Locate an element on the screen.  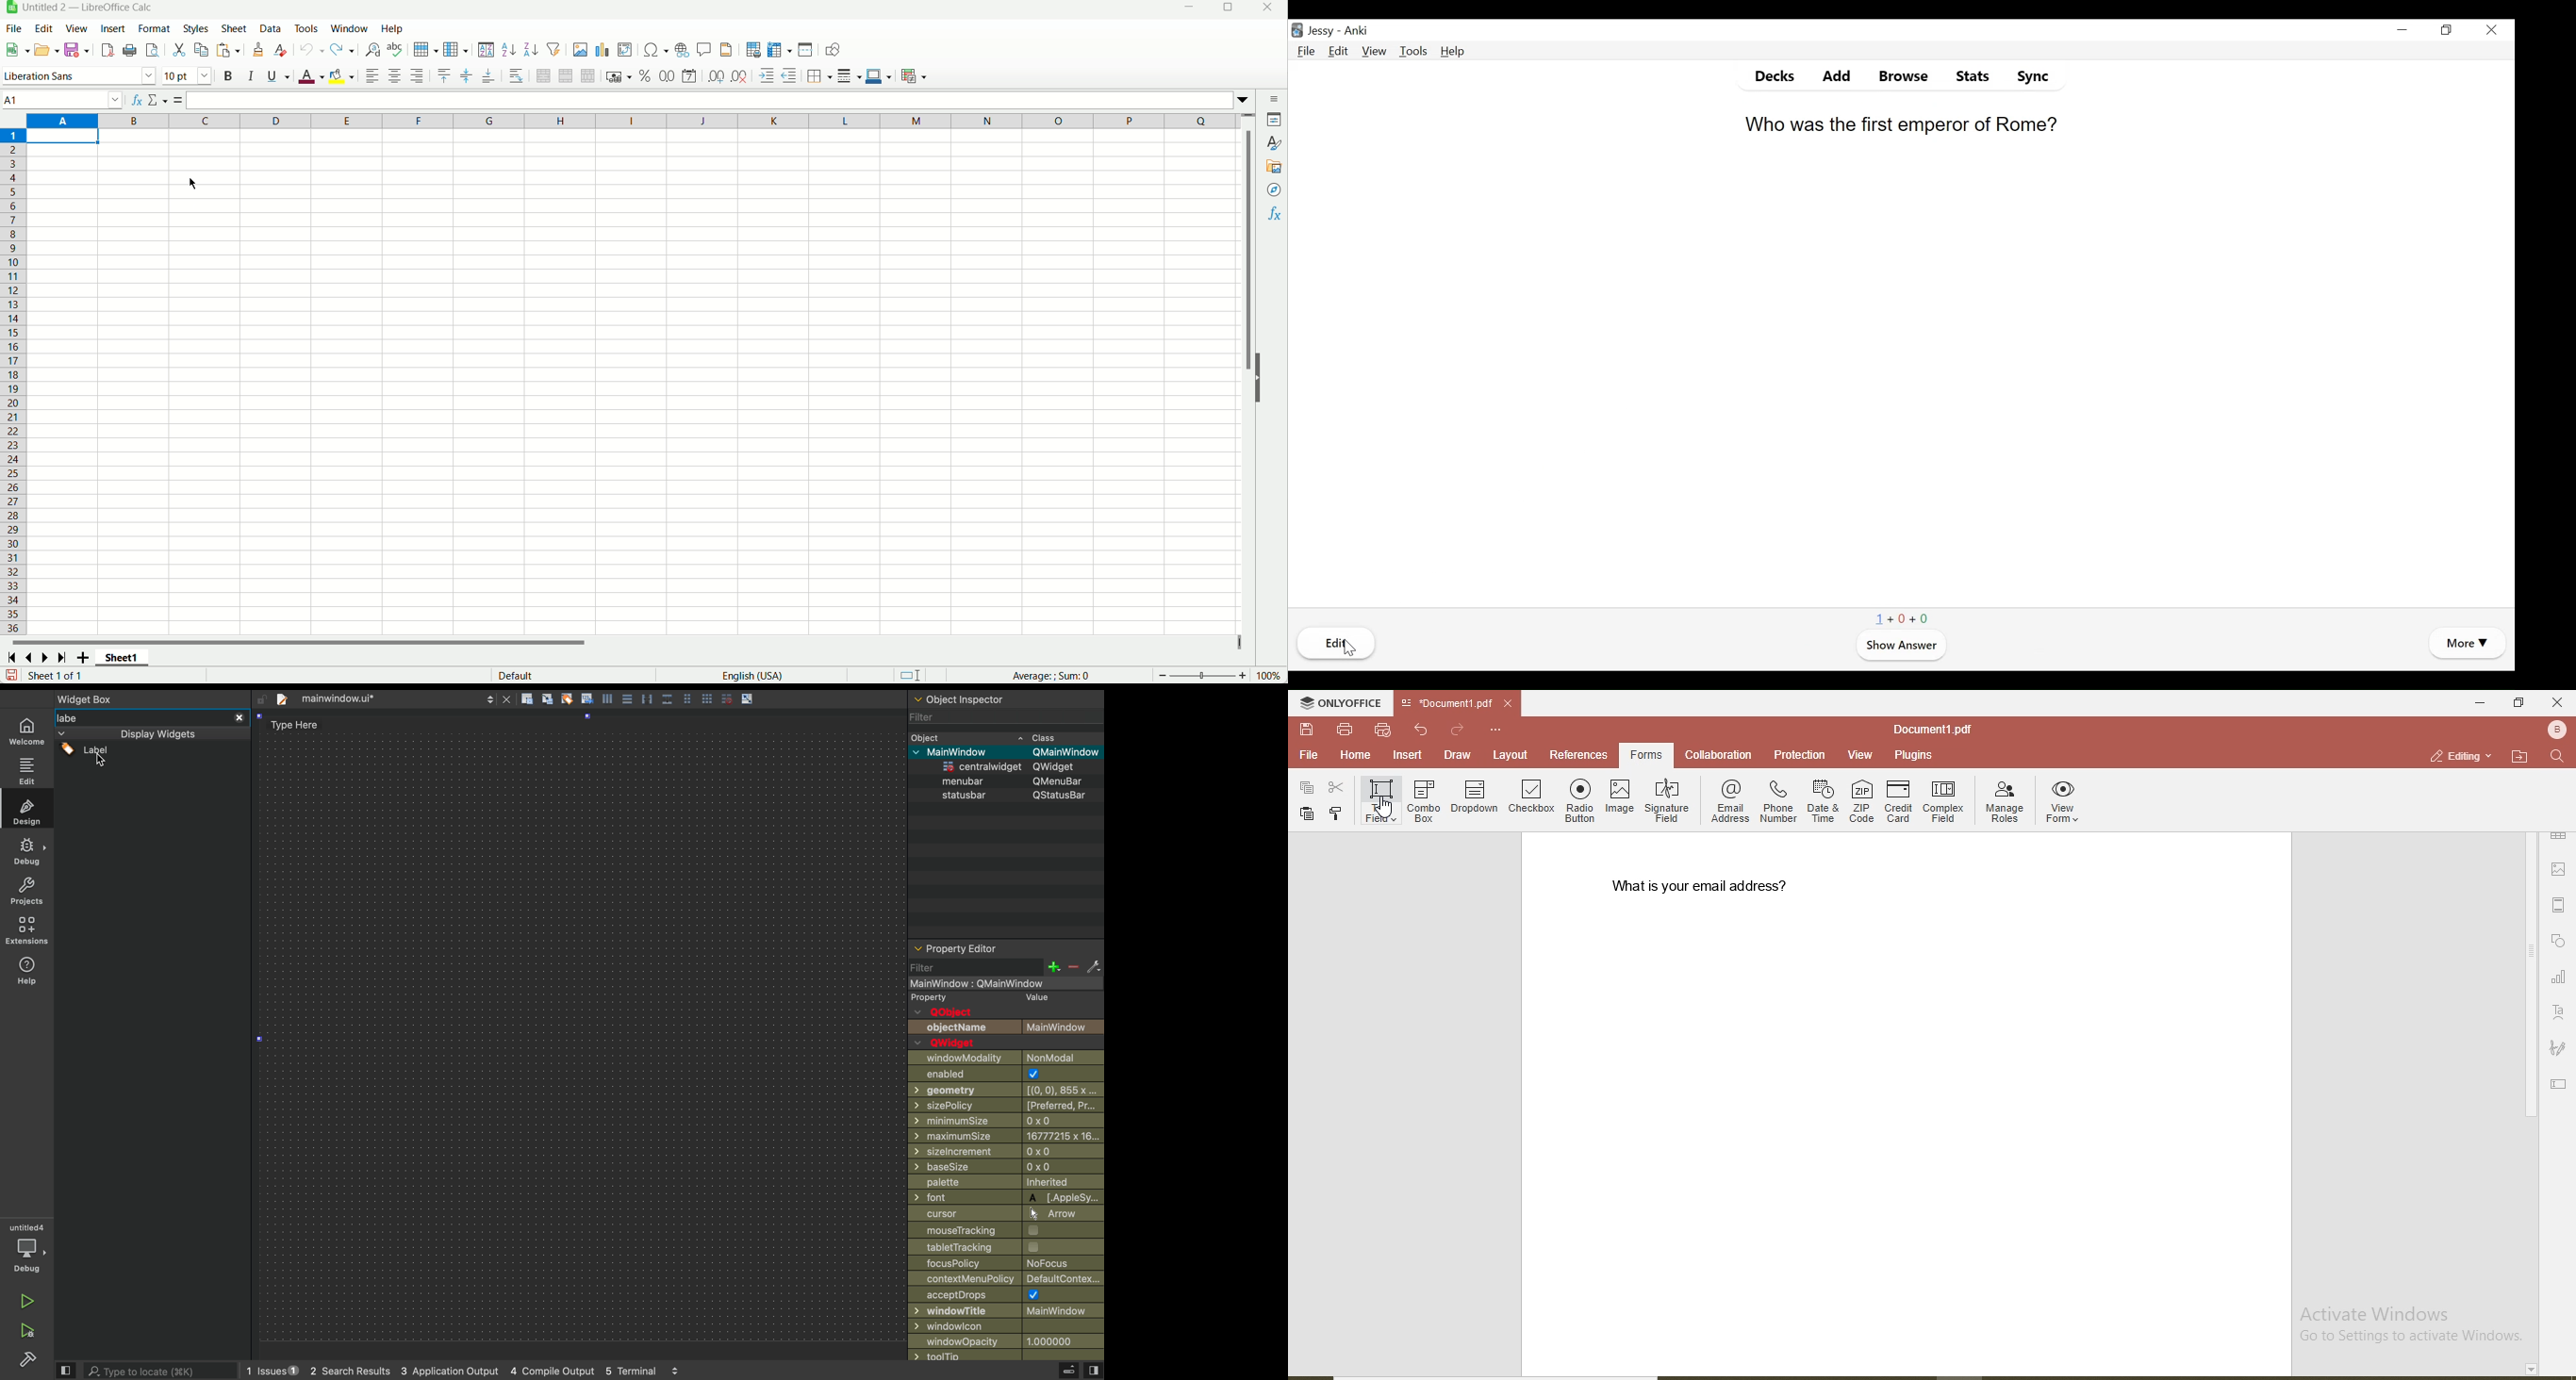
text is located at coordinates (523, 677).